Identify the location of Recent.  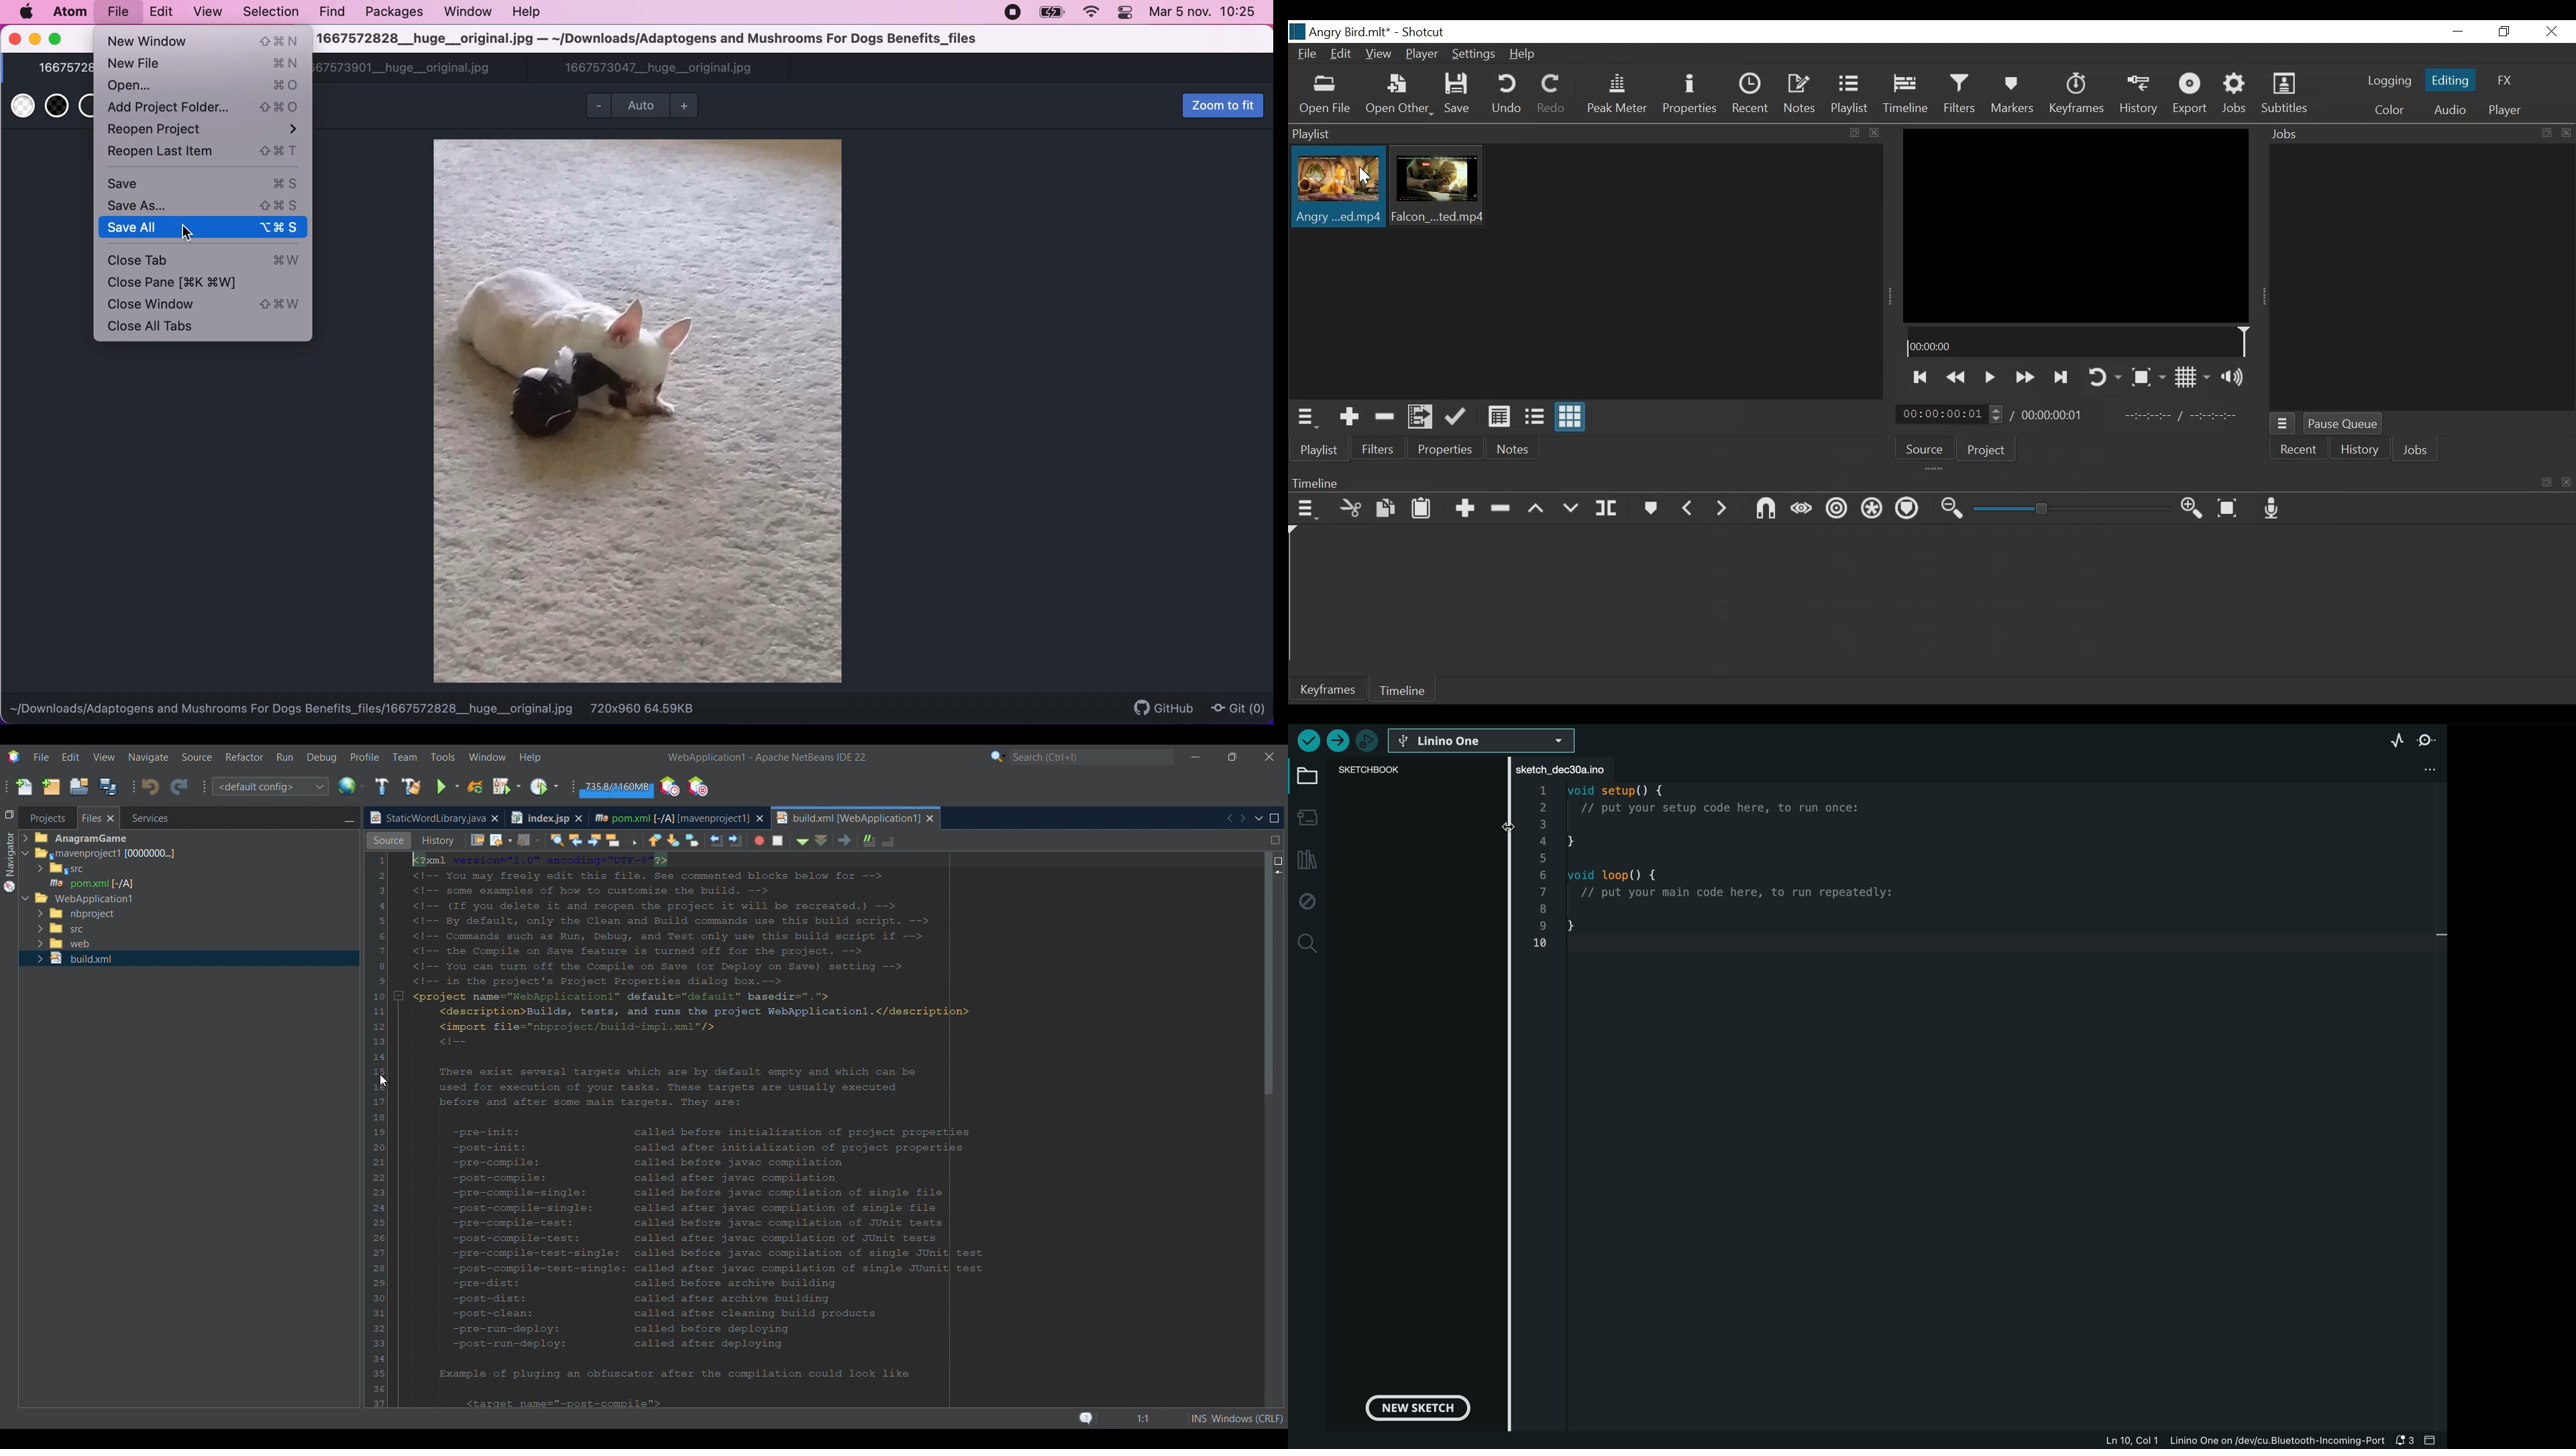
(1752, 95).